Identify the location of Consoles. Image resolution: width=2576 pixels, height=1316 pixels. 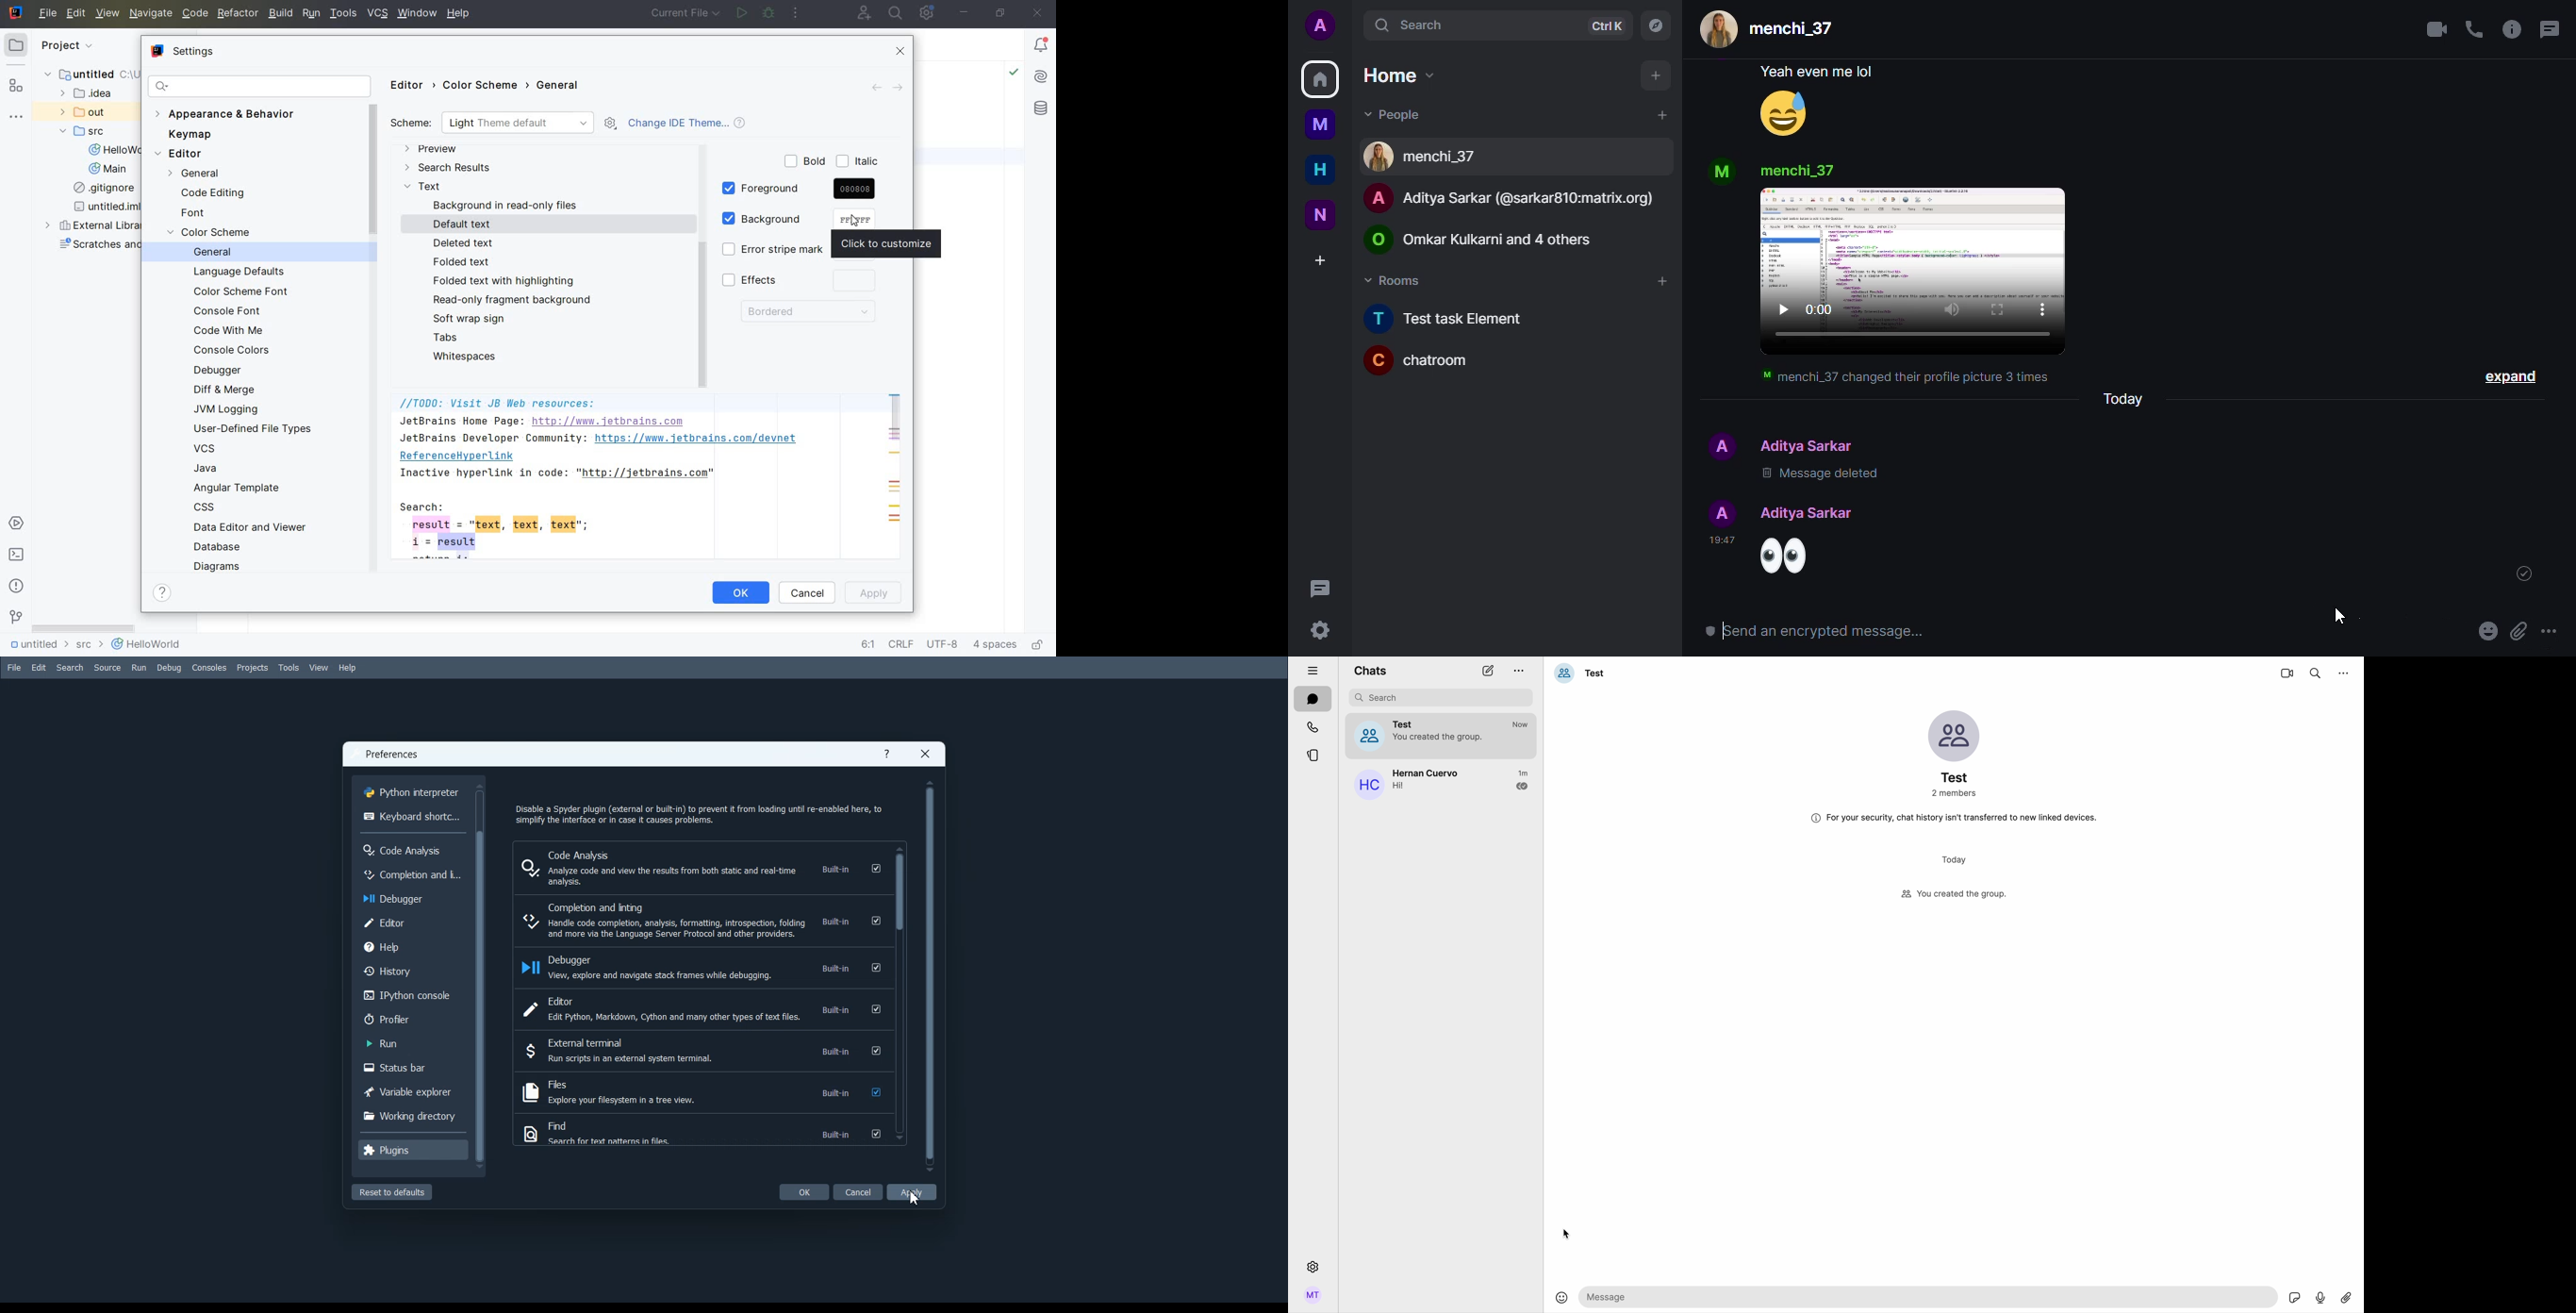
(209, 668).